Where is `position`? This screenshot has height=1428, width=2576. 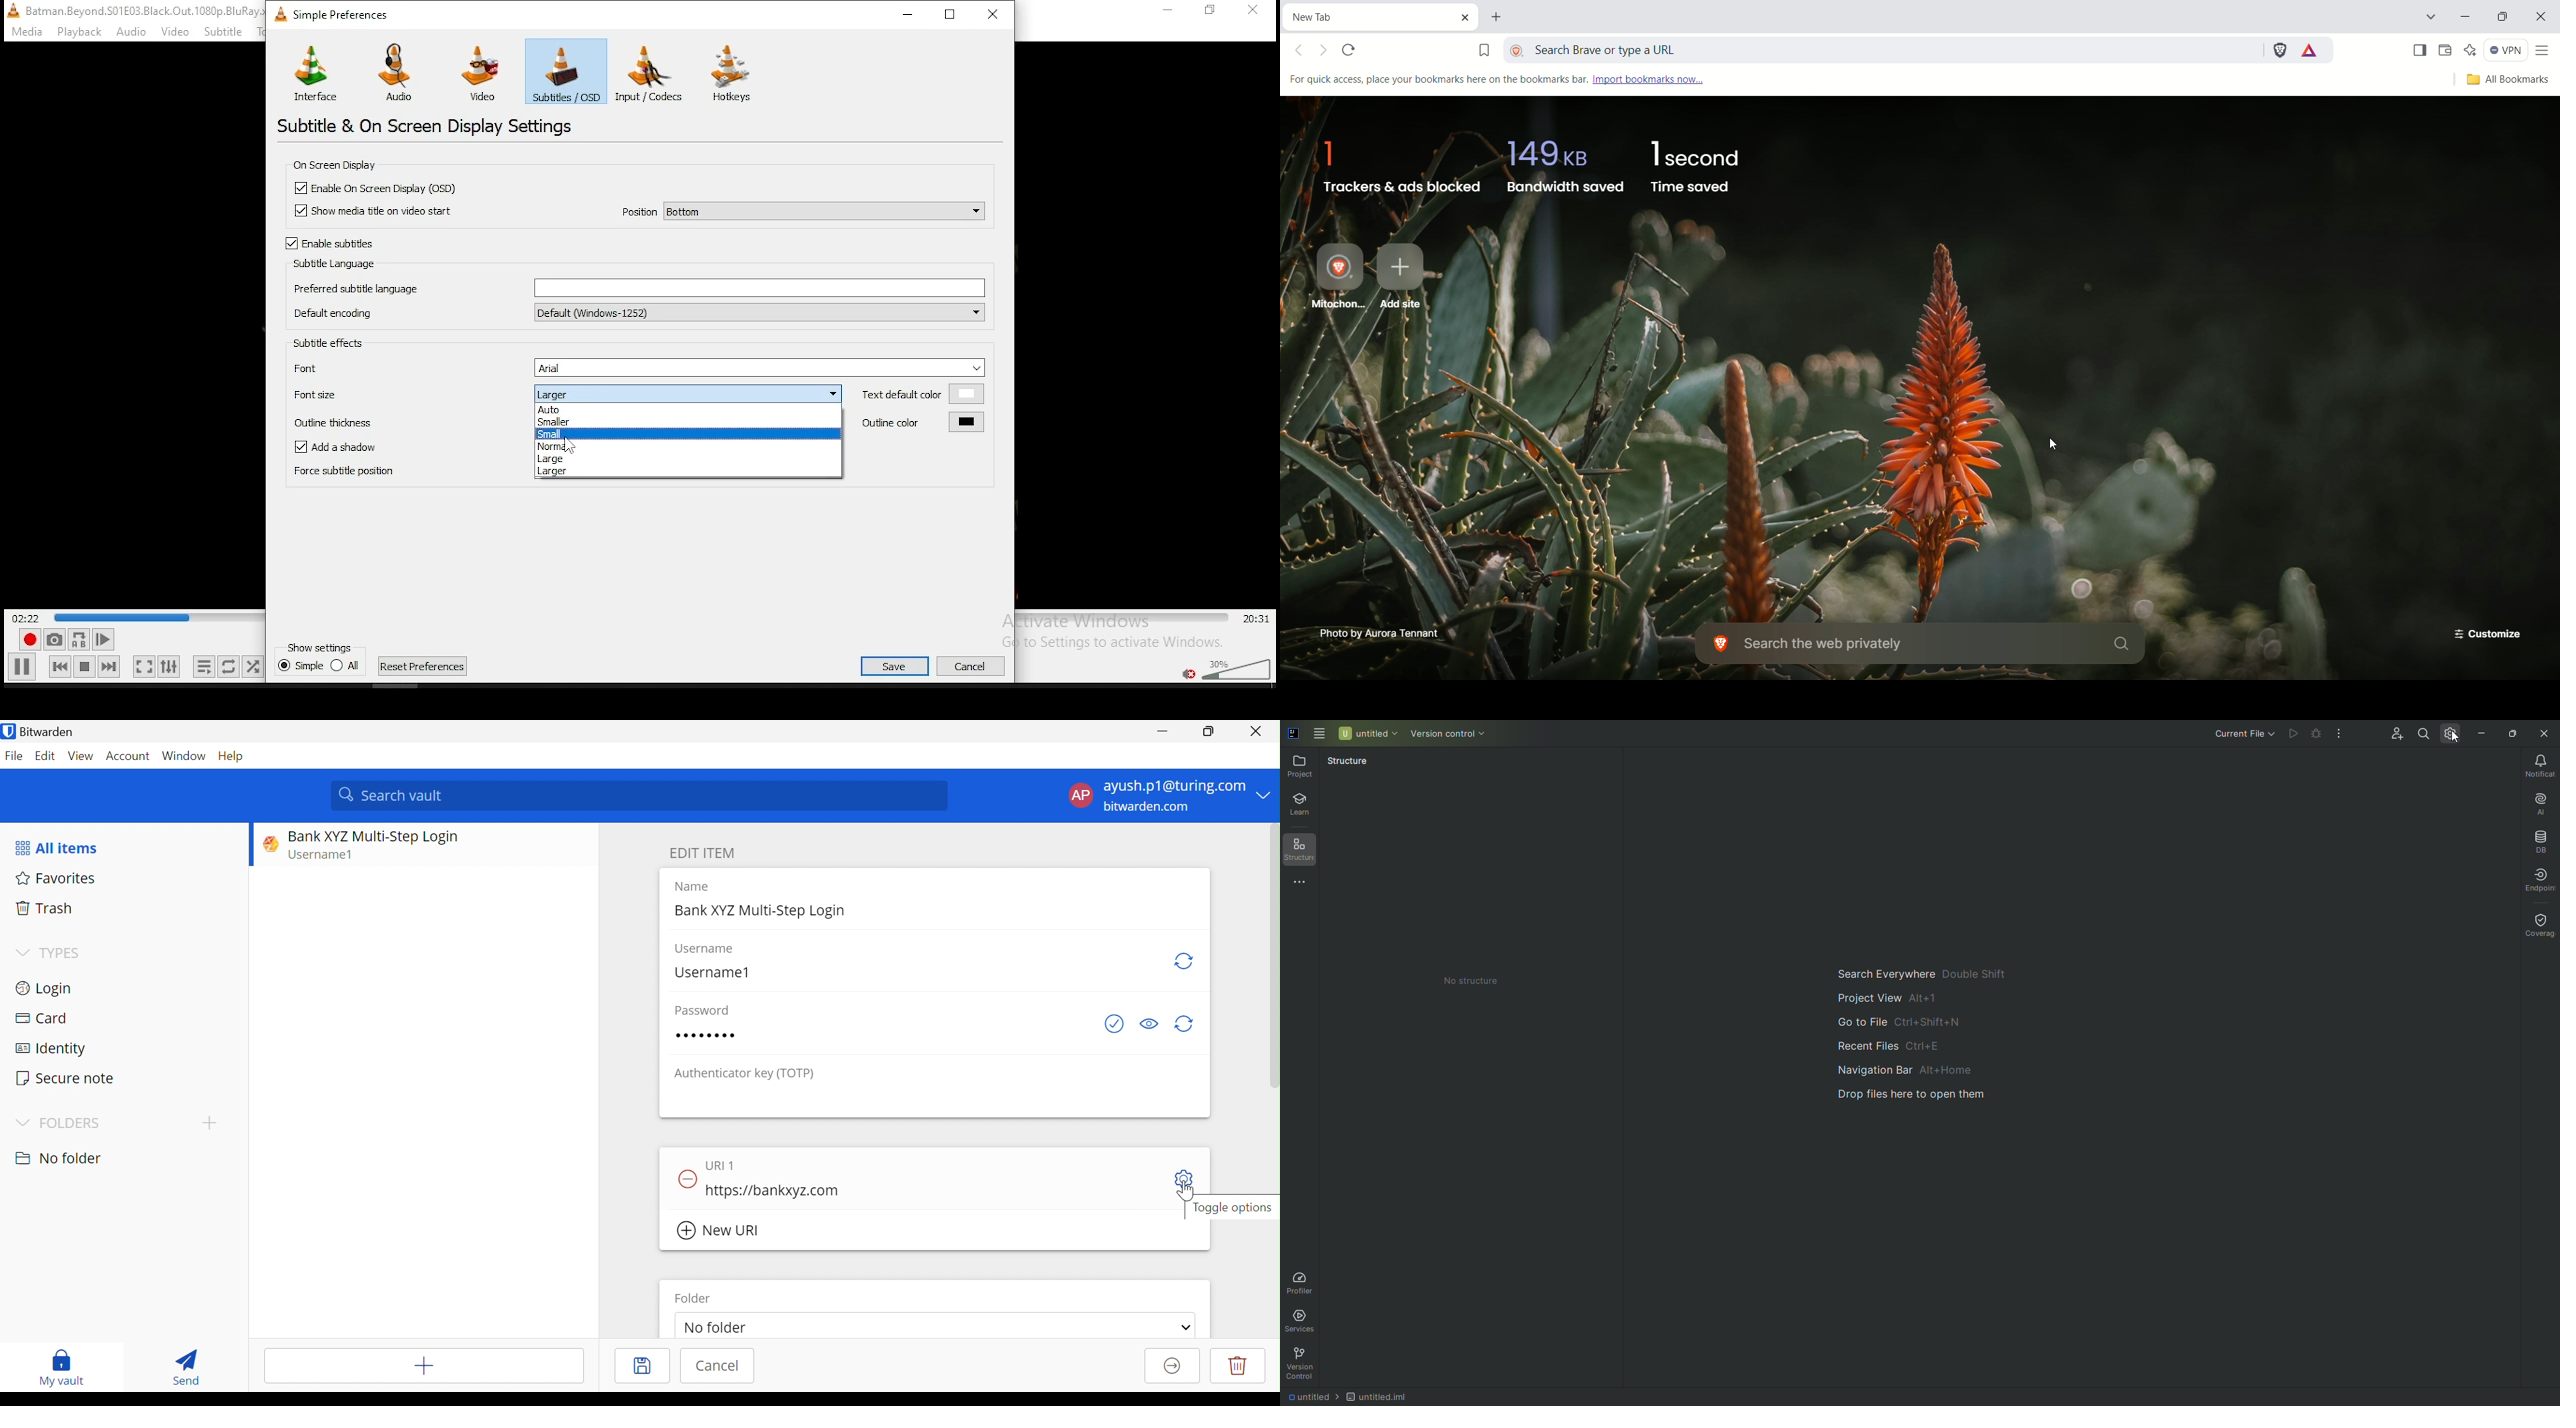 position is located at coordinates (802, 210).